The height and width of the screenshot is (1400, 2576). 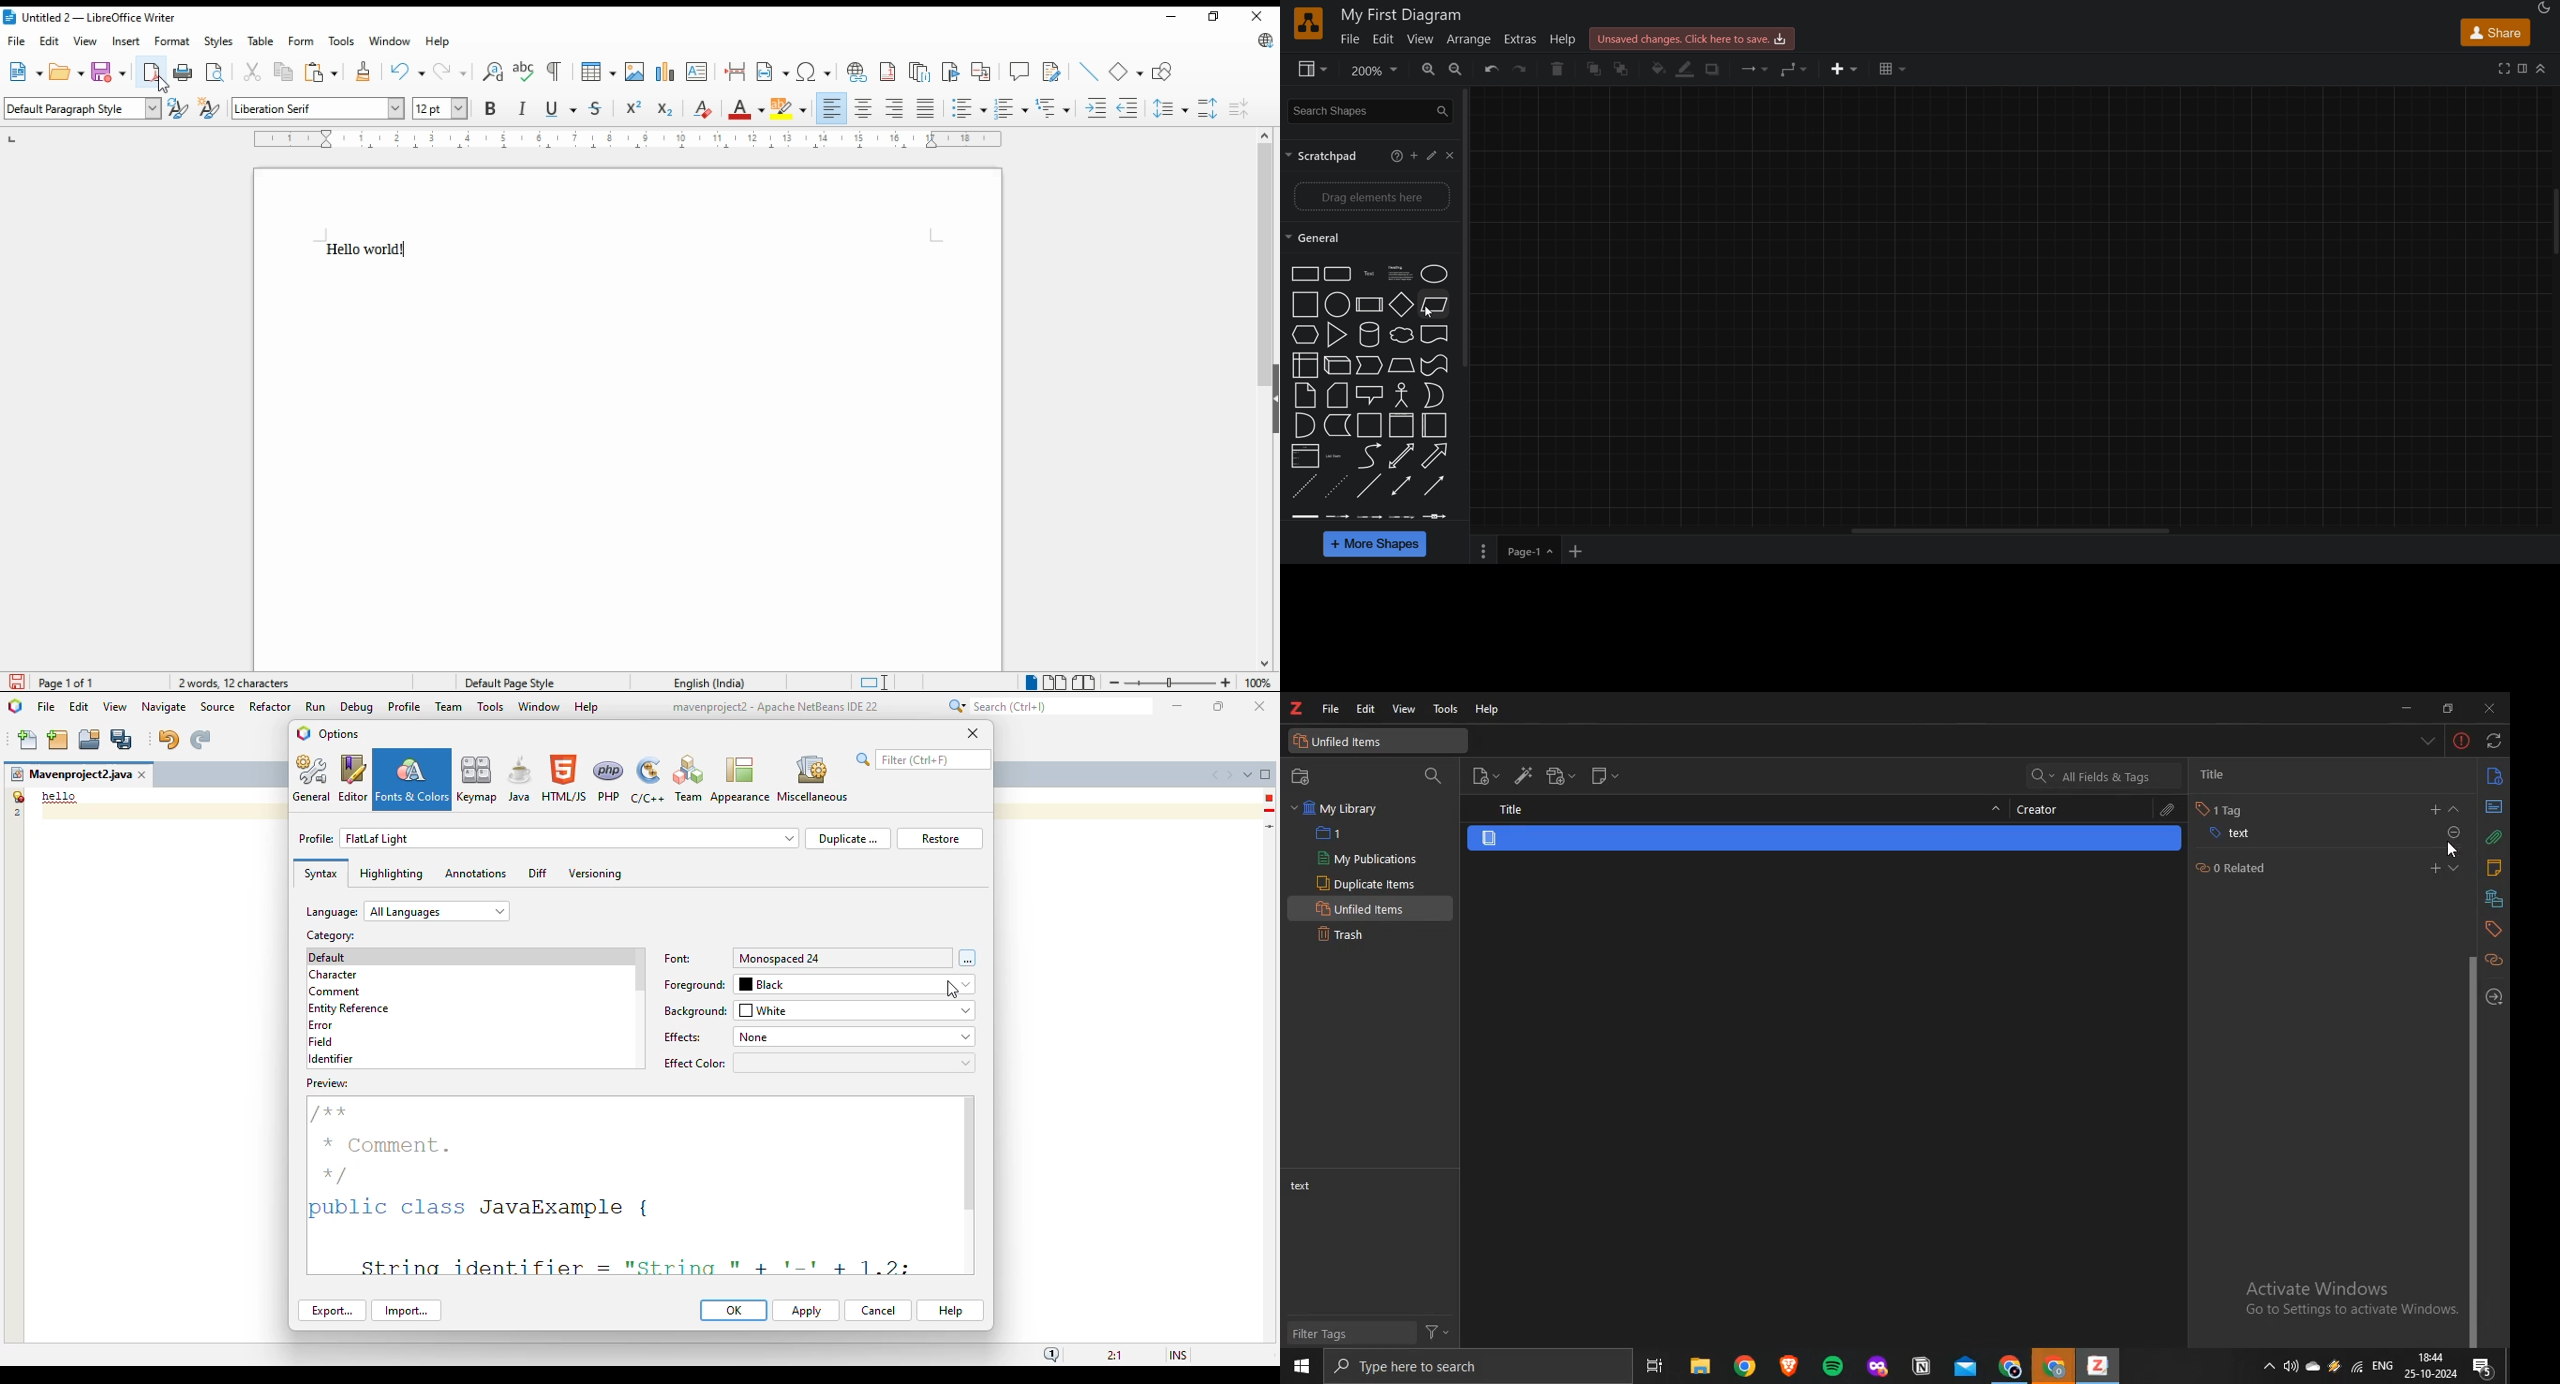 What do you see at coordinates (475, 873) in the screenshot?
I see `annotations` at bounding box center [475, 873].